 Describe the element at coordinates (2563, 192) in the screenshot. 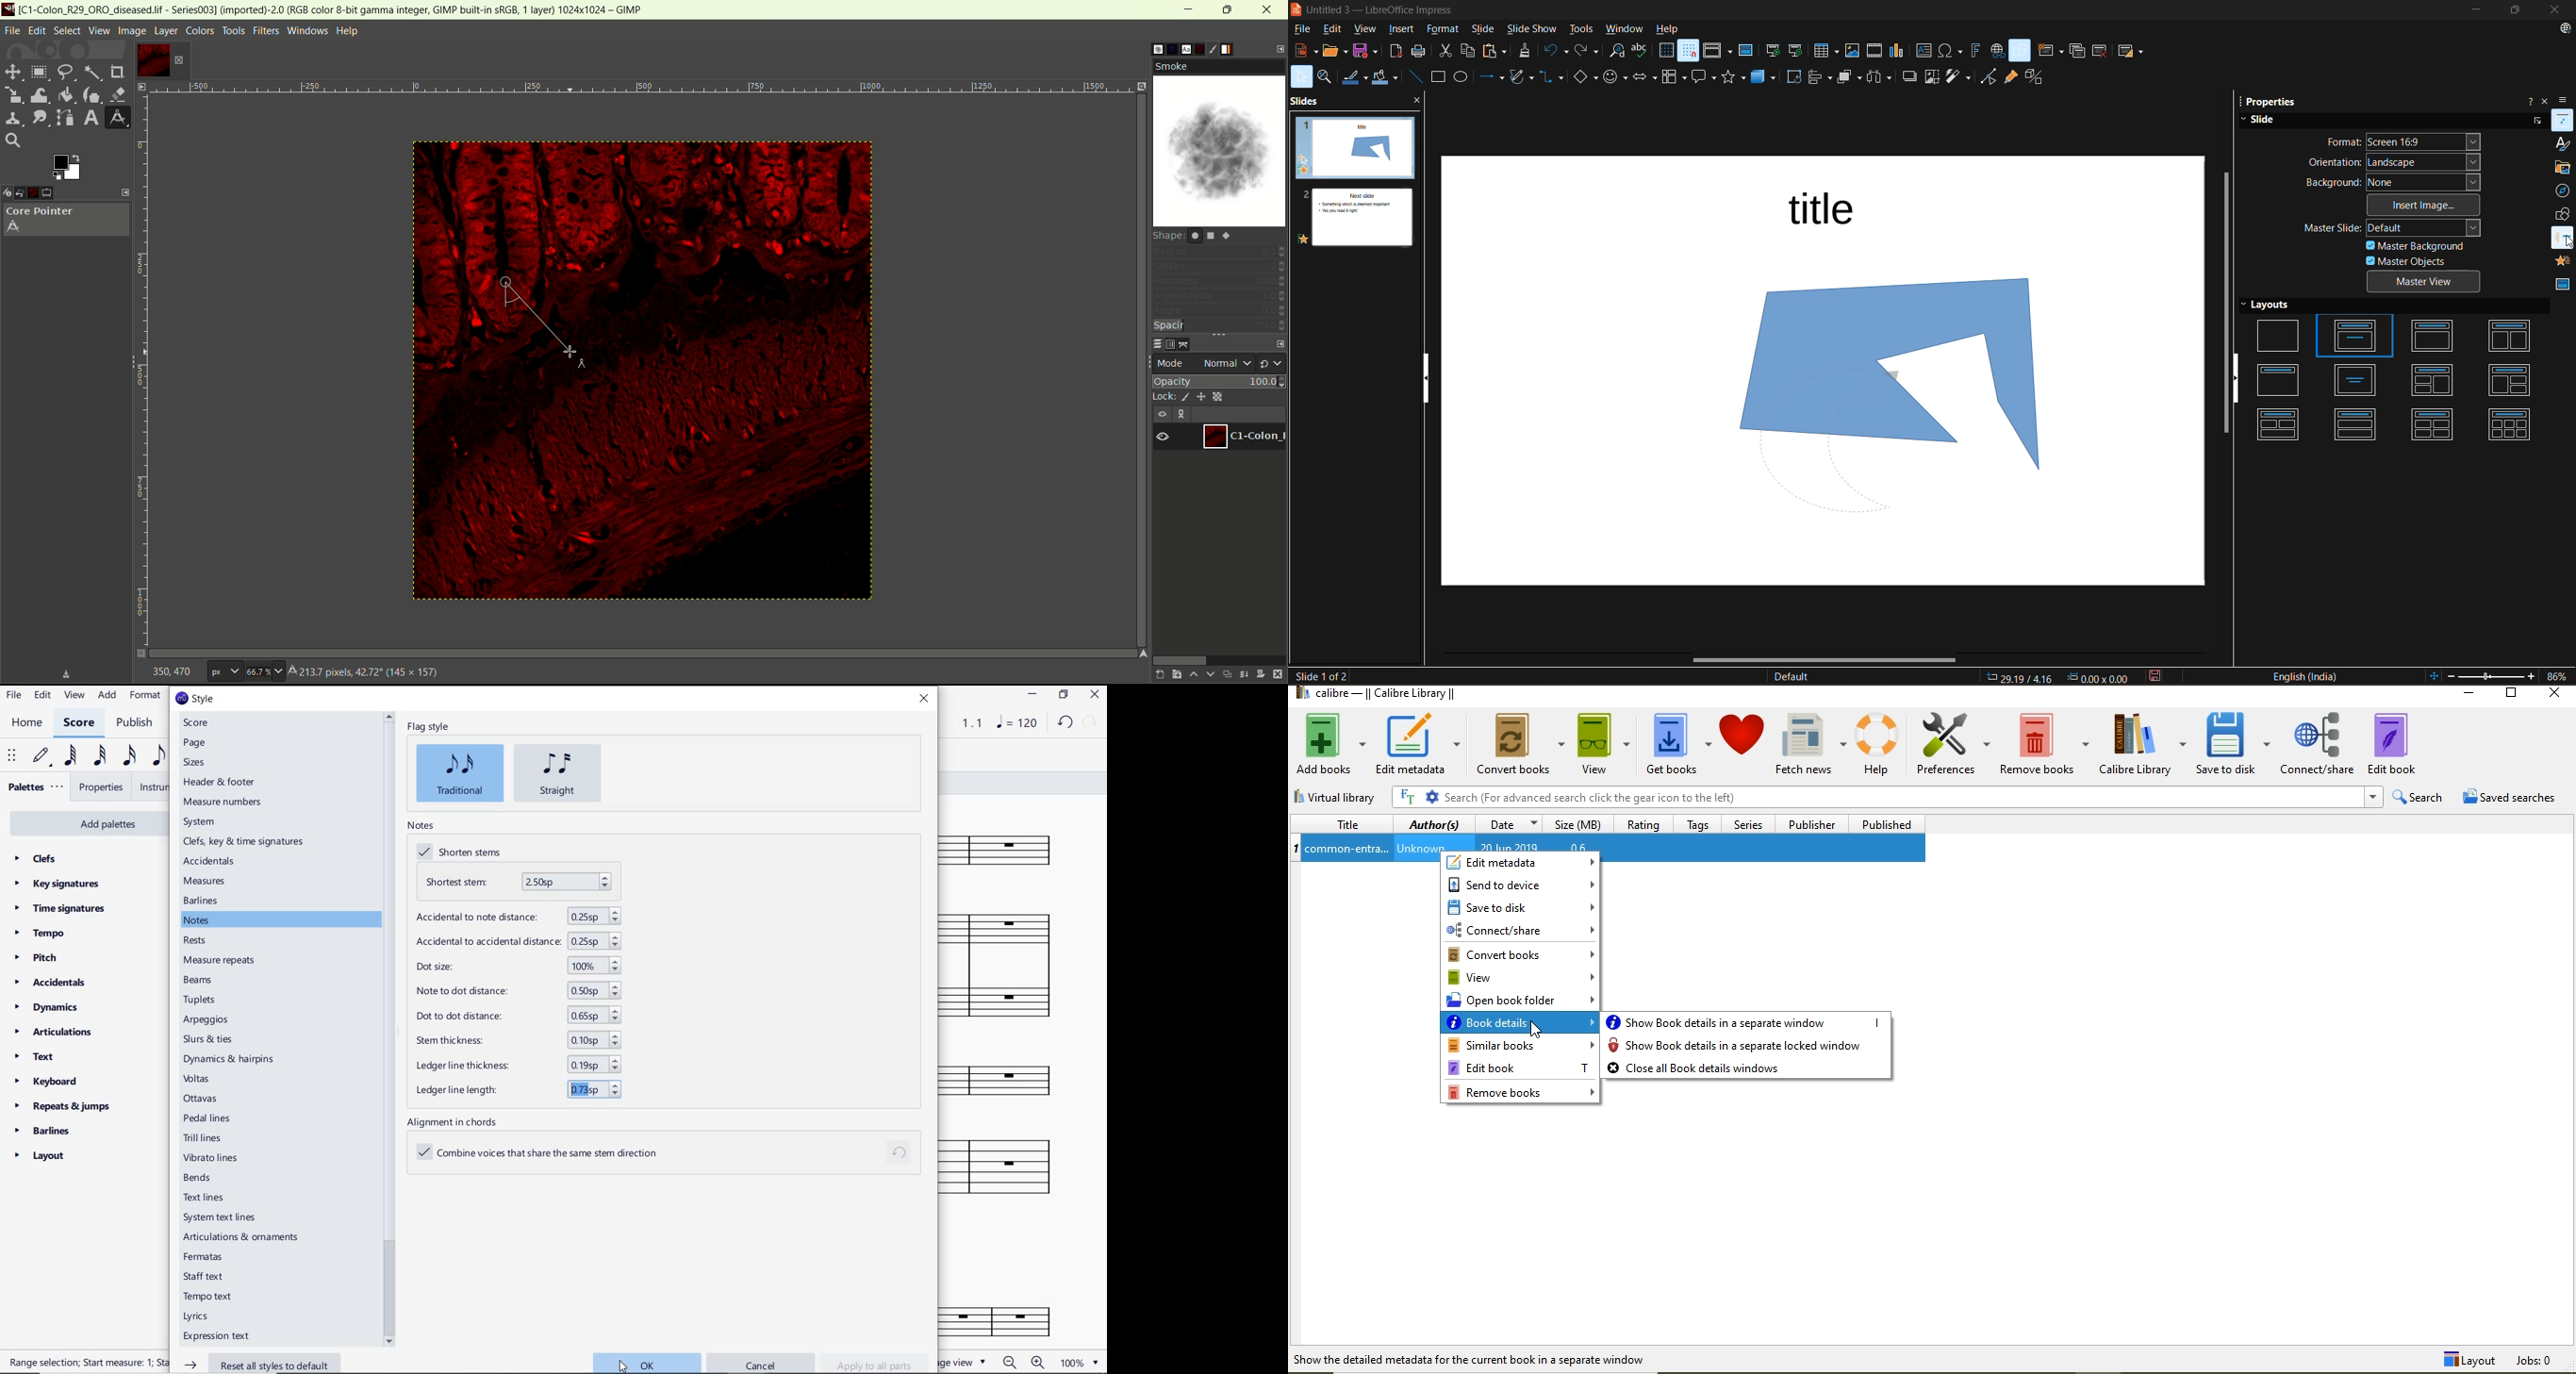

I see `navigator` at that location.